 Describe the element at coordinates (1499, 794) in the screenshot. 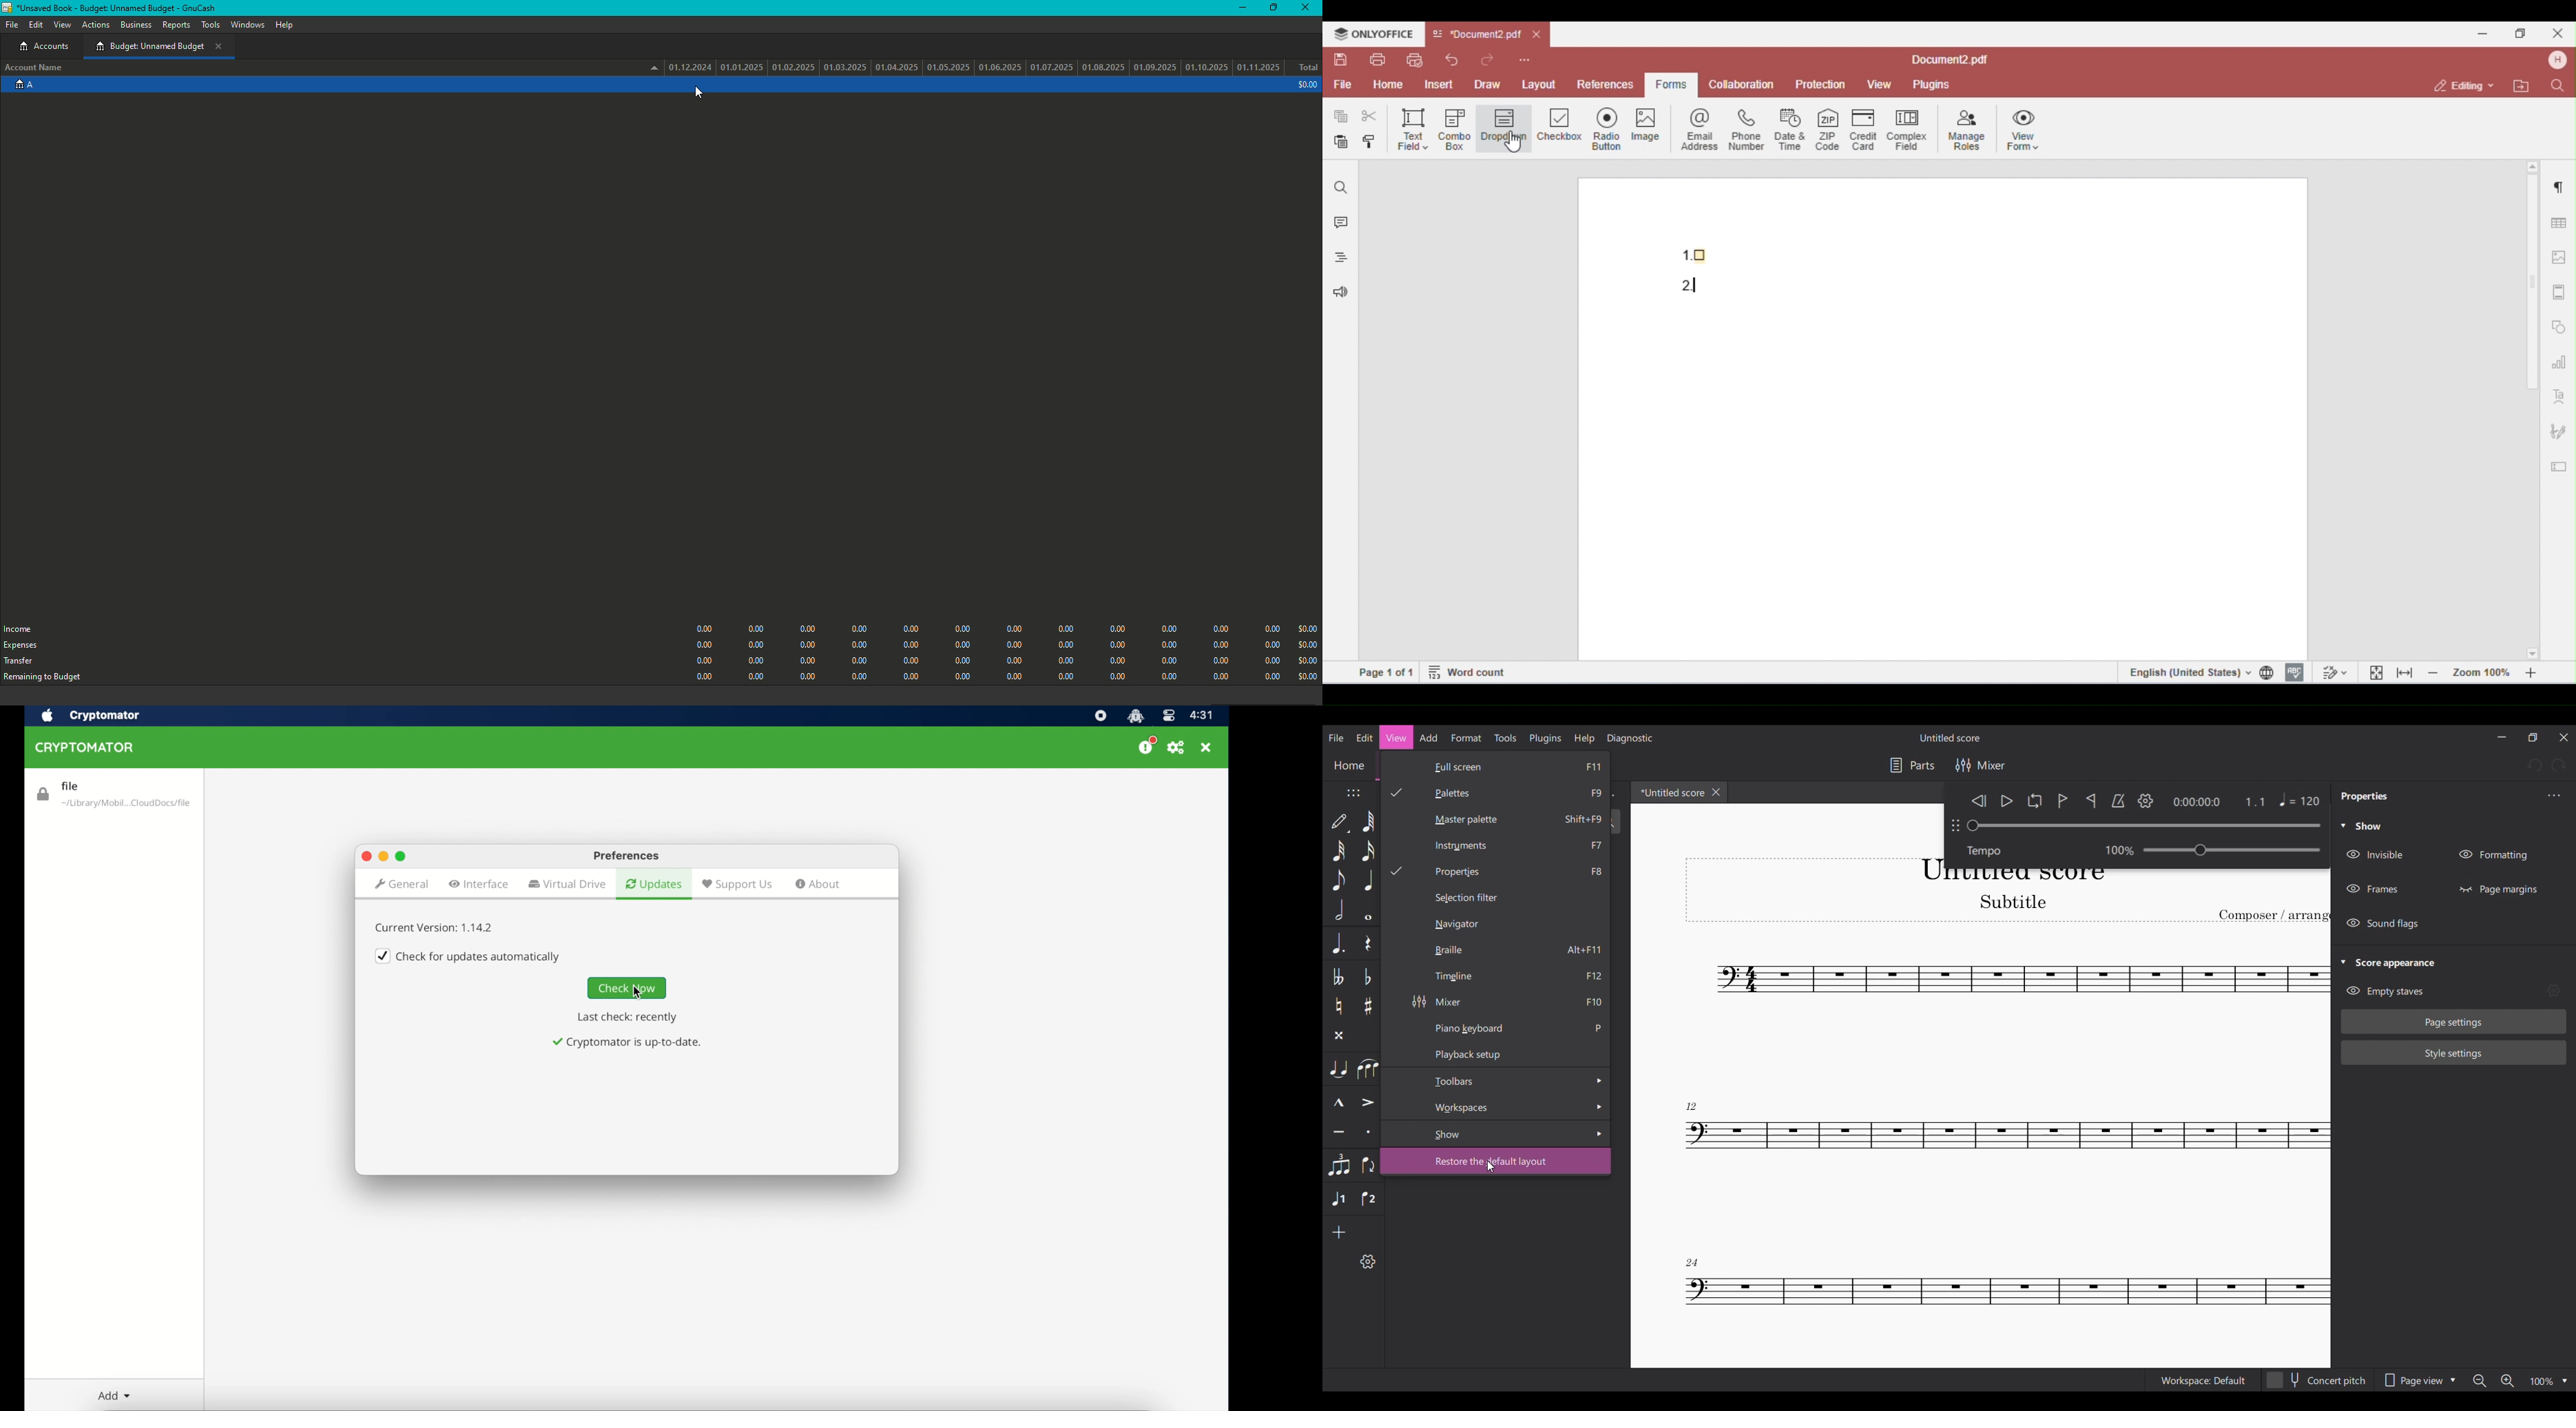

I see `palettes   F9` at that location.